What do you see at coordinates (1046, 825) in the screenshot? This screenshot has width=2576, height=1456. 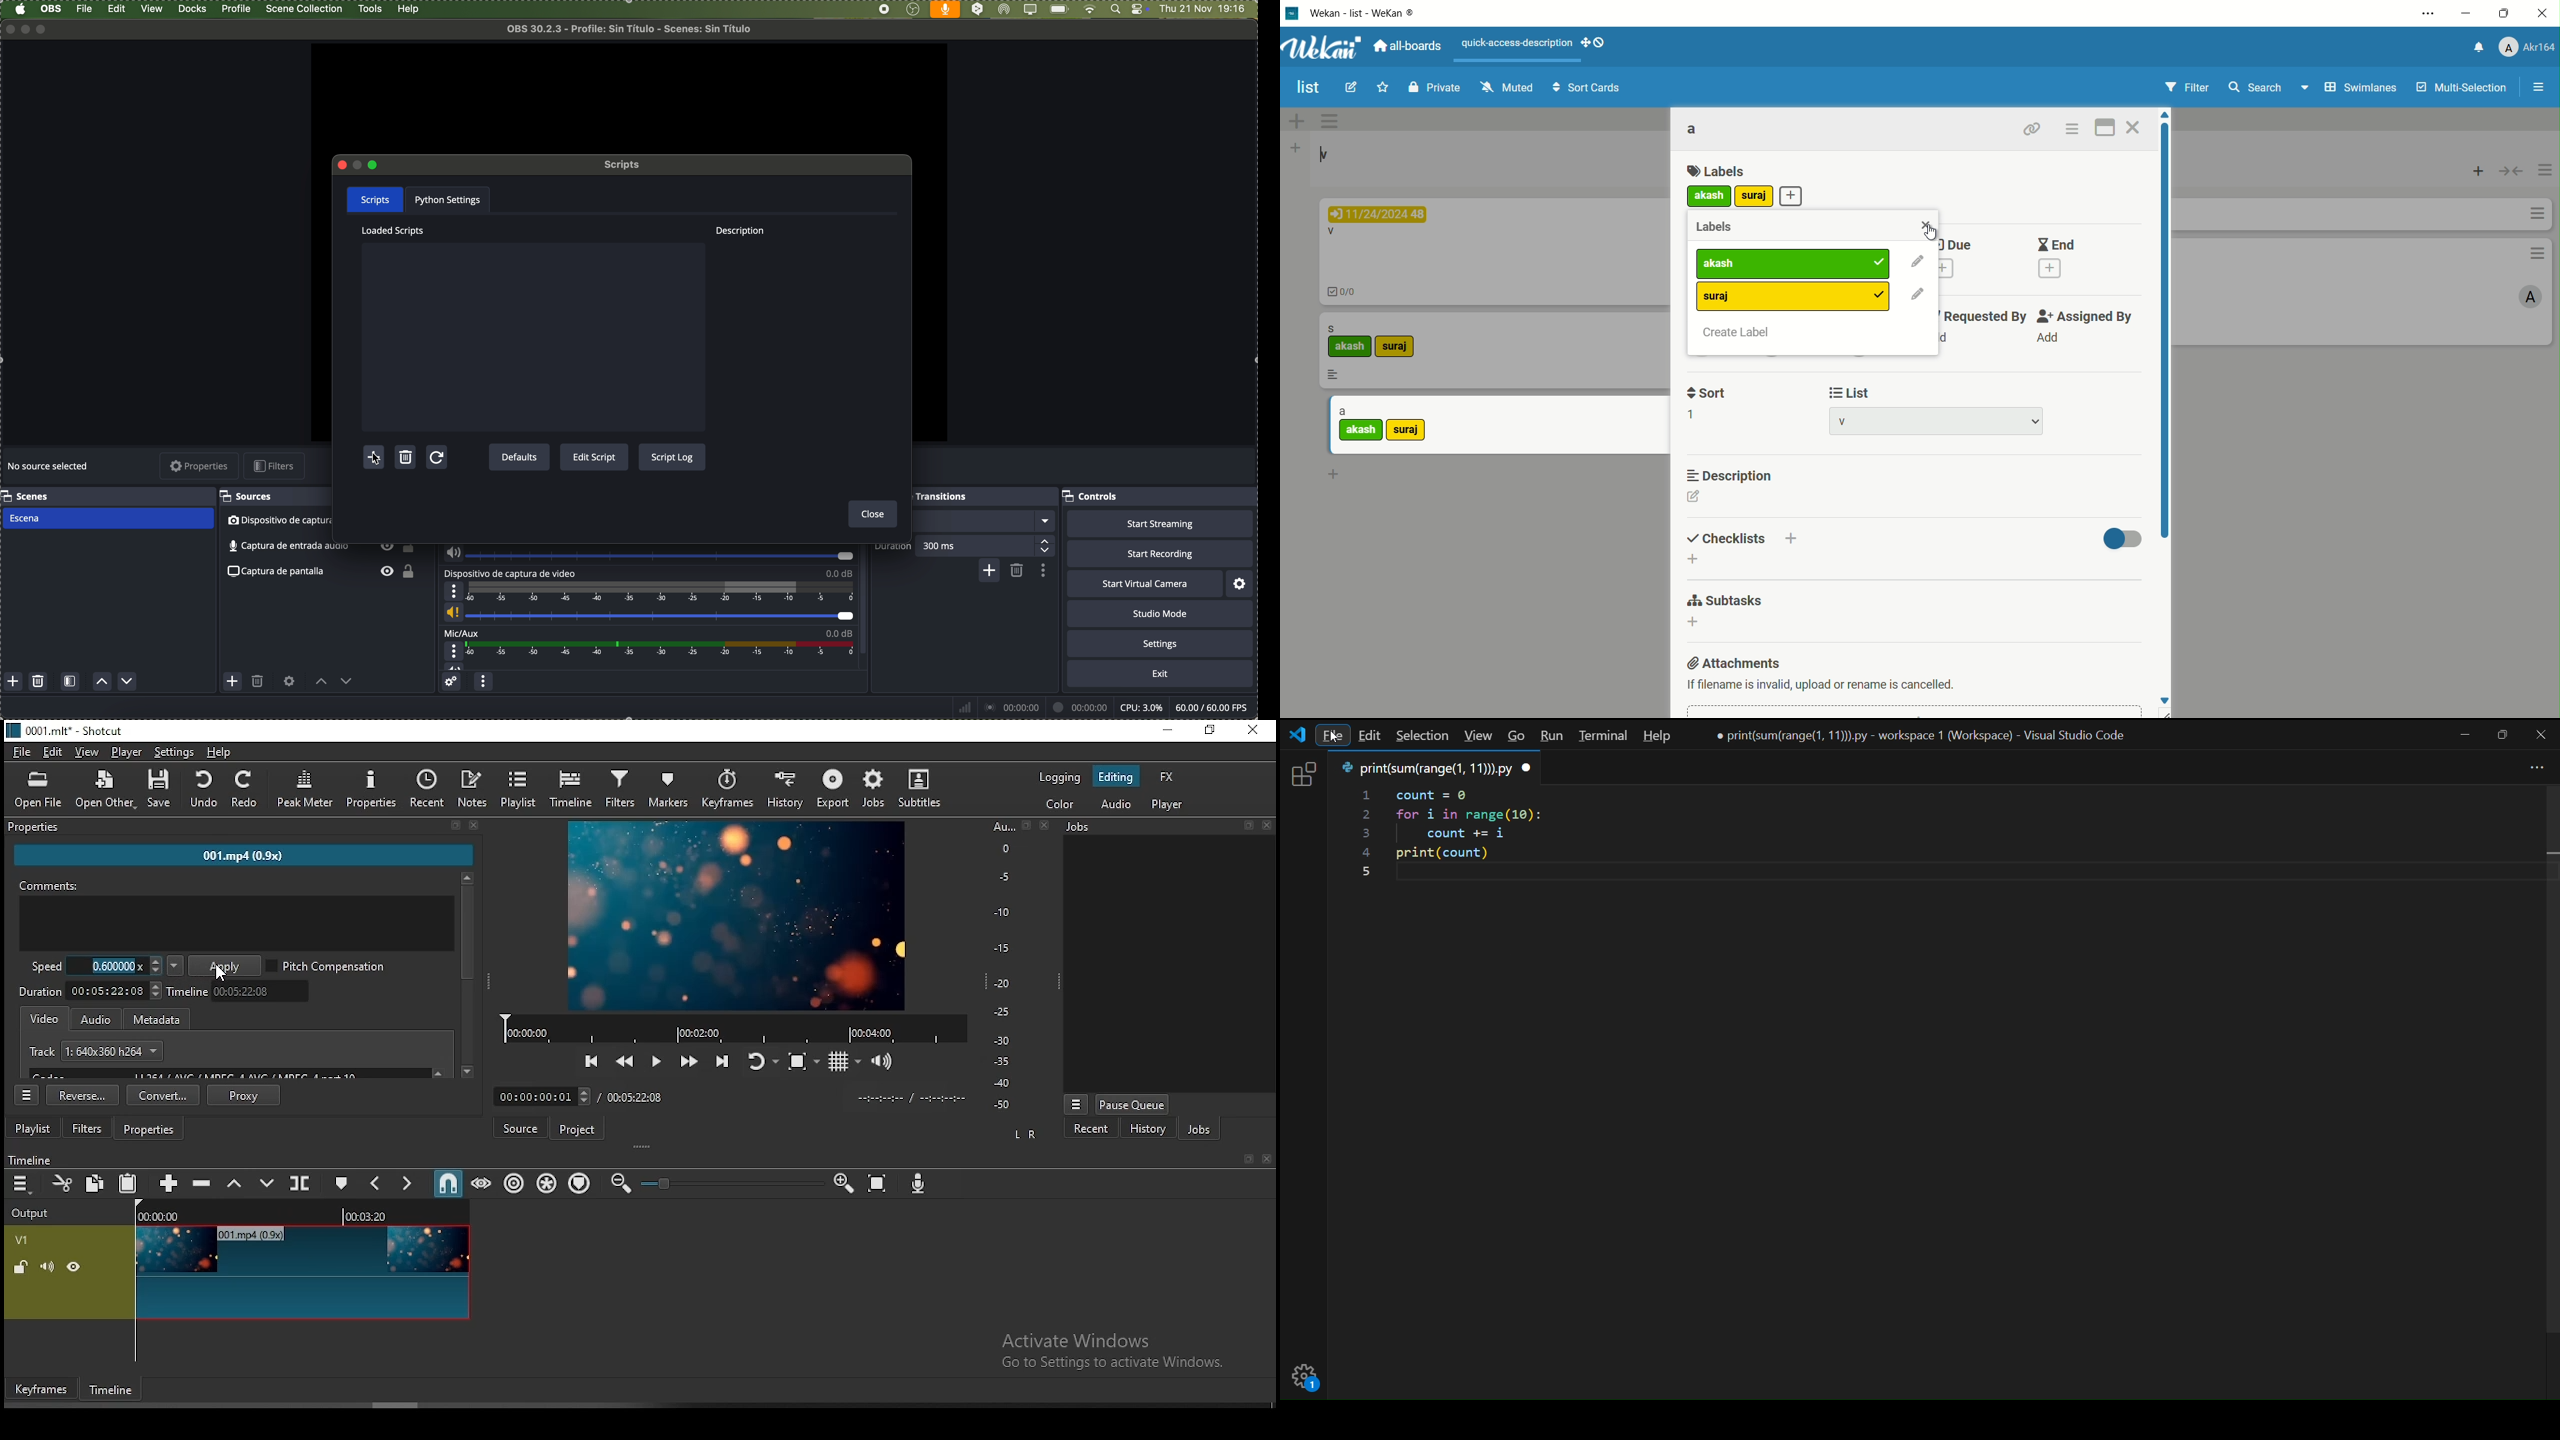 I see `Close` at bounding box center [1046, 825].